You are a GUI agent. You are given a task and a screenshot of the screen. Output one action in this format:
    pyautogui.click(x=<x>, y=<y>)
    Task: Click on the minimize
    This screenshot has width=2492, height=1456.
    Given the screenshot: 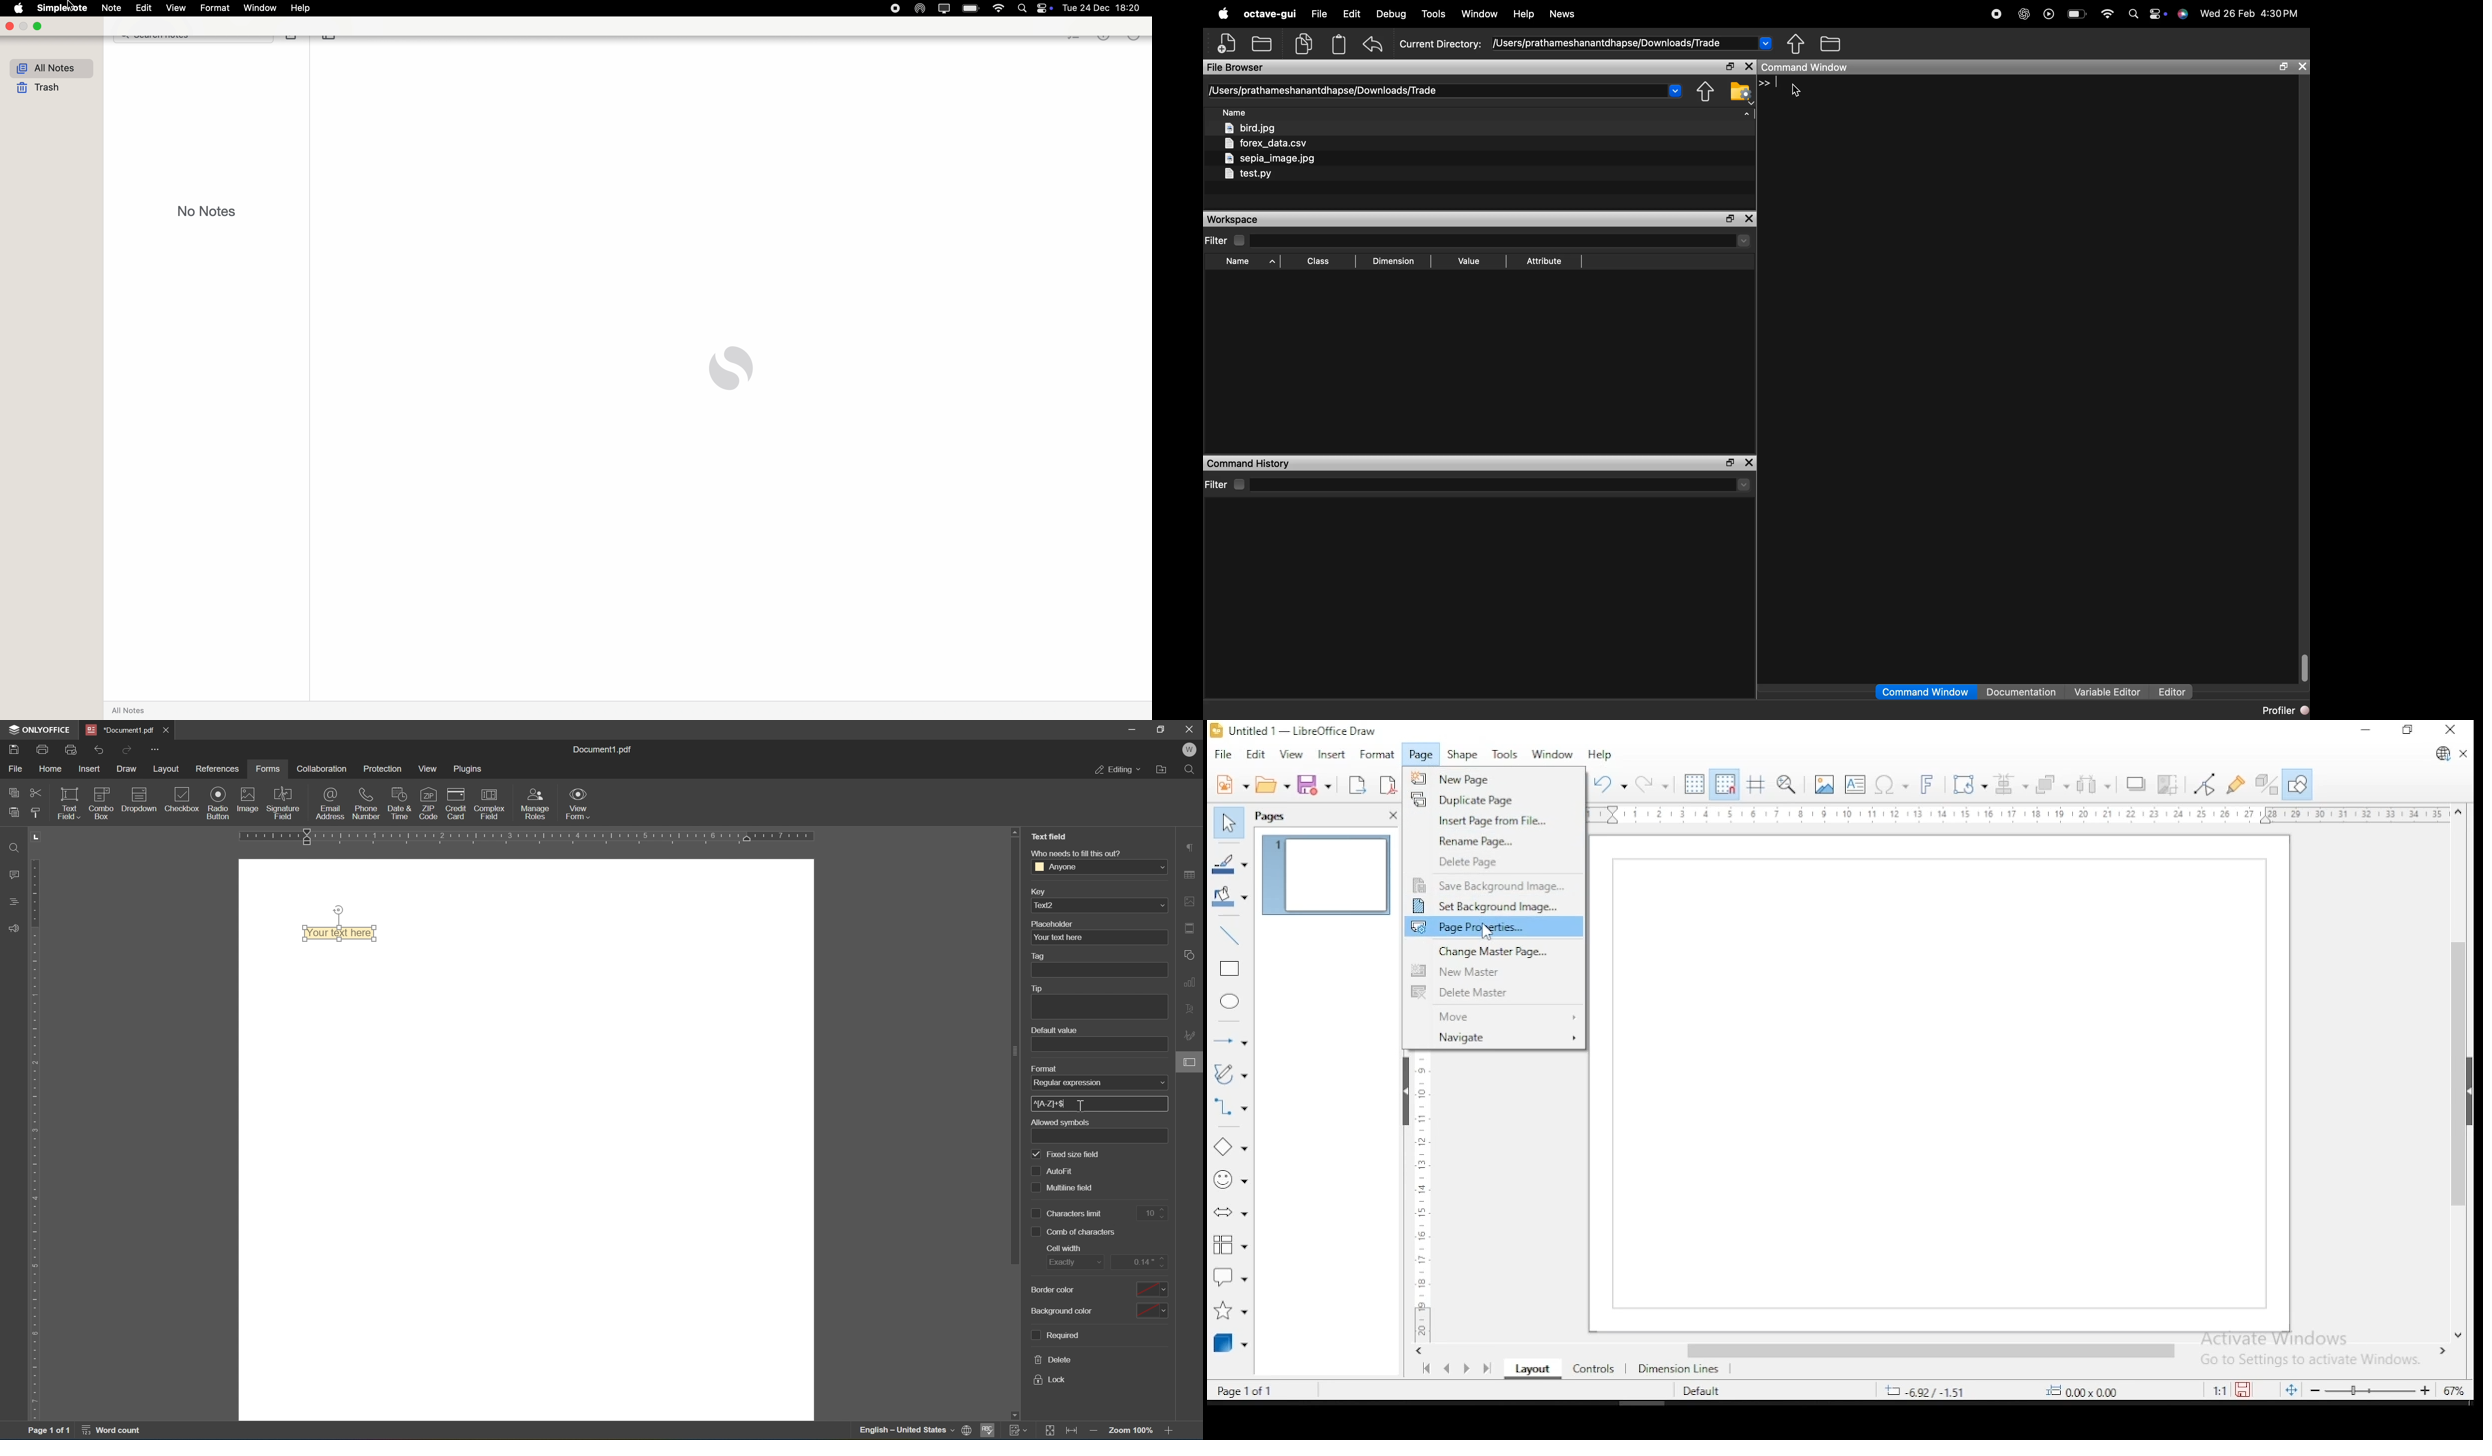 What is the action you would take?
    pyautogui.click(x=1132, y=730)
    